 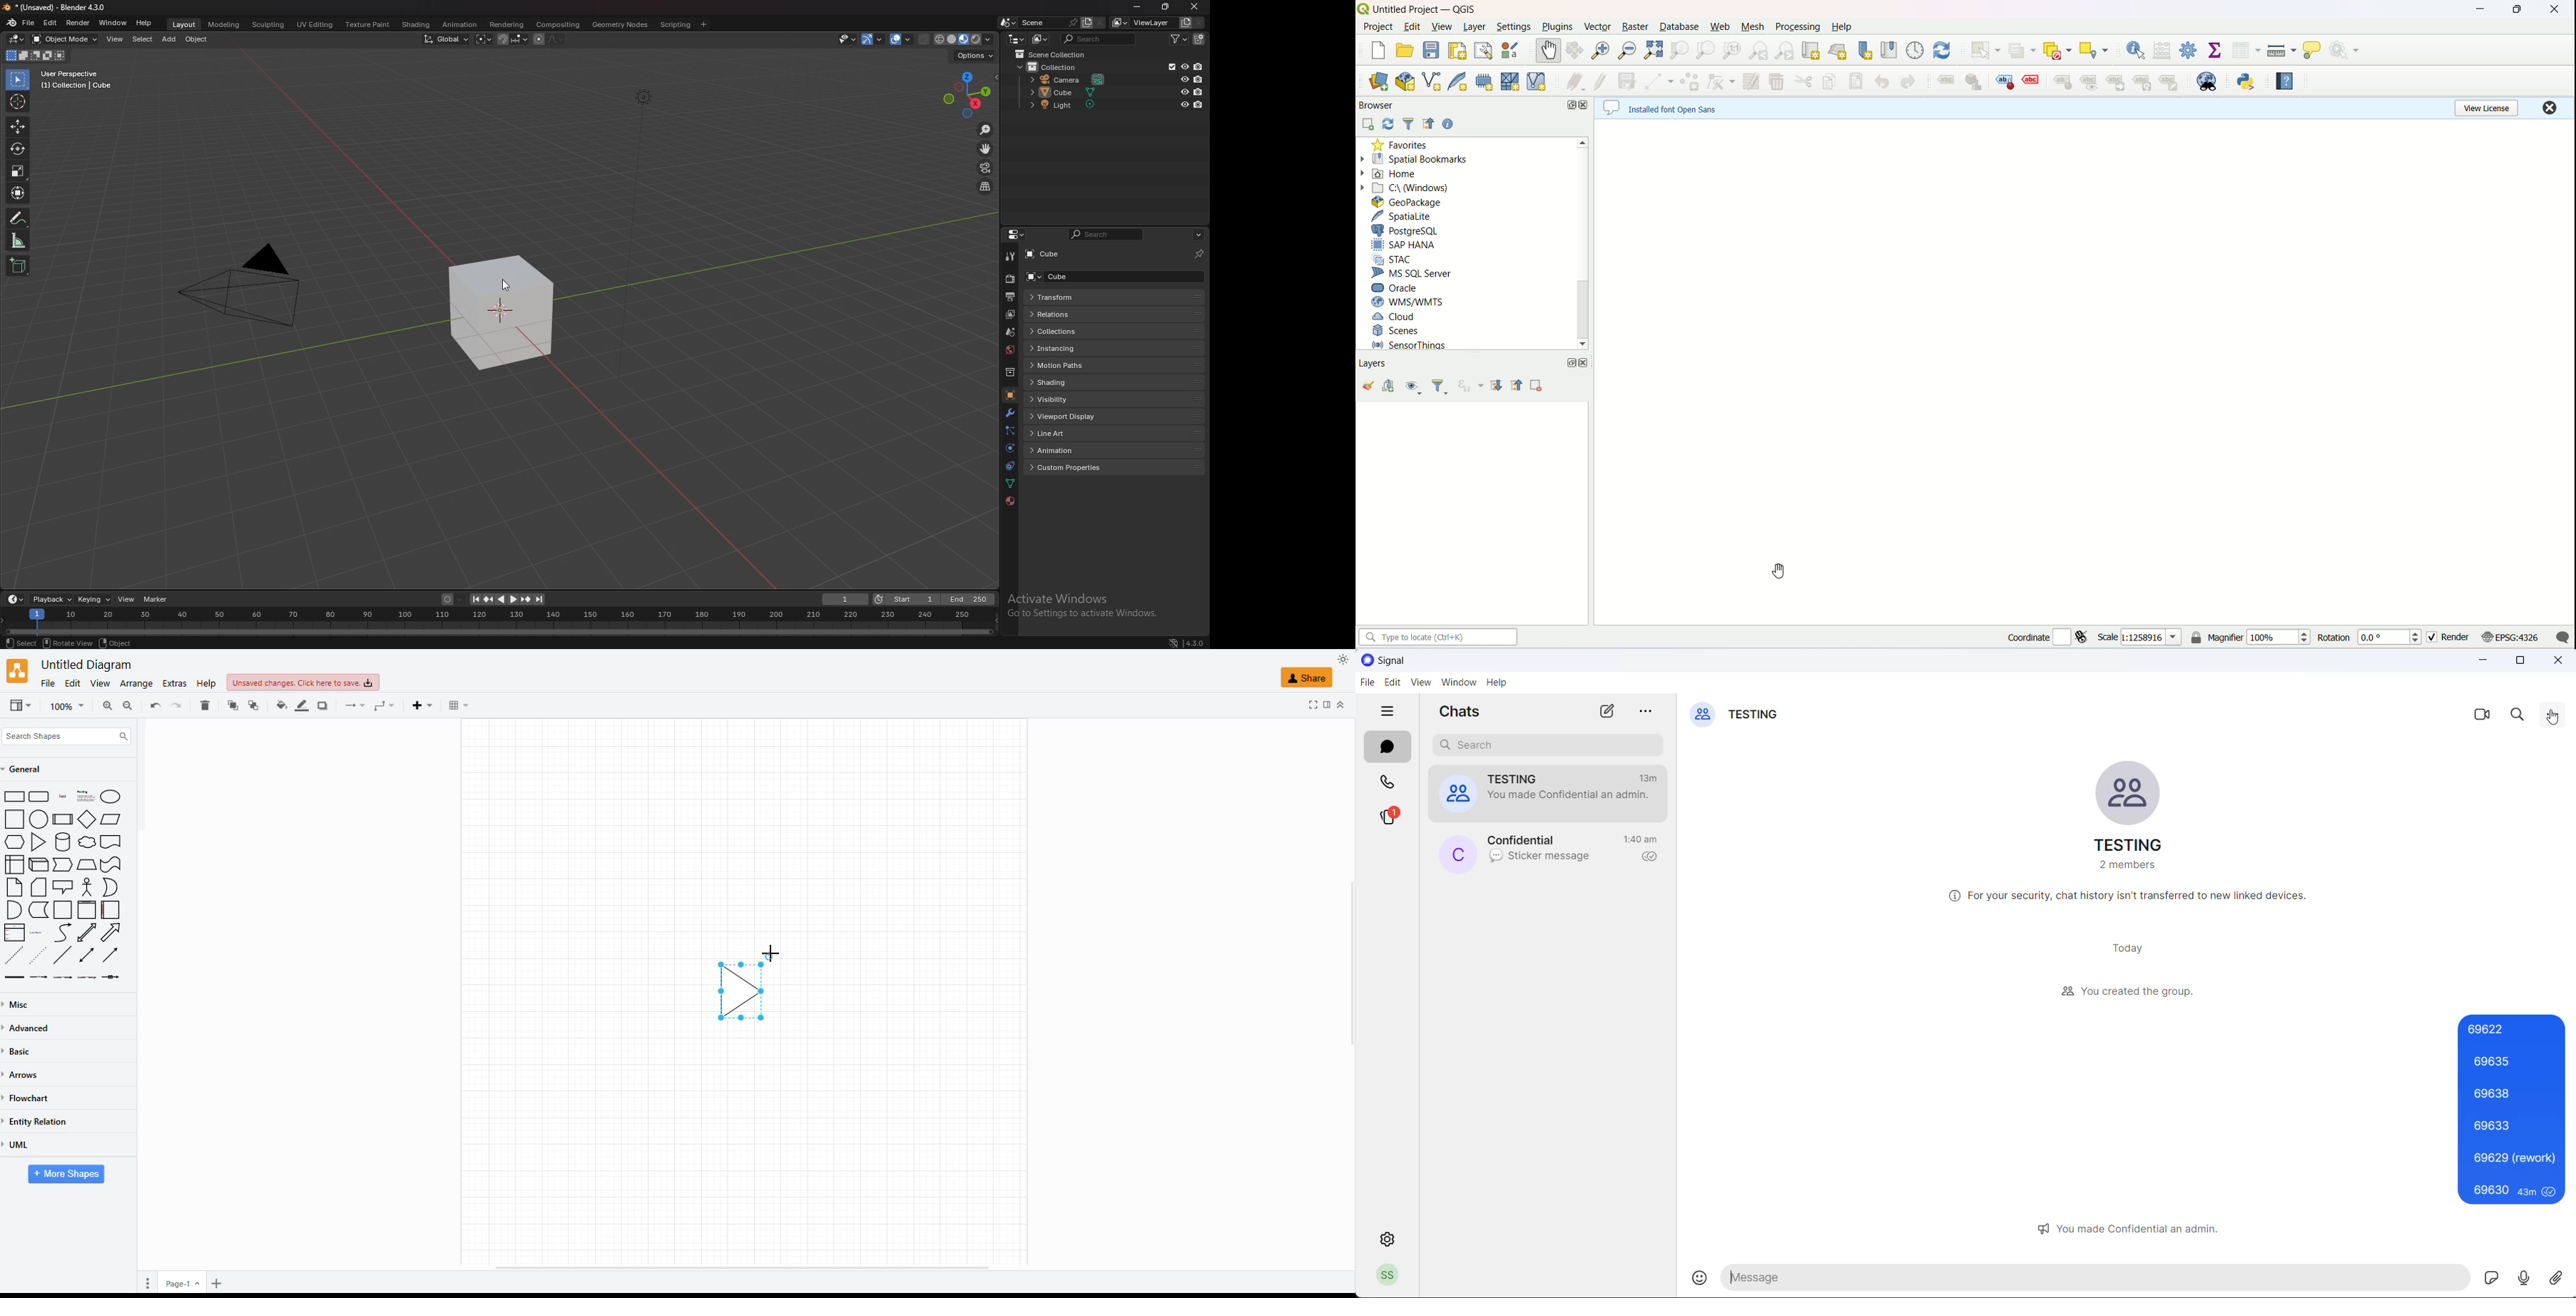 What do you see at coordinates (64, 955) in the screenshot?
I see `Line` at bounding box center [64, 955].